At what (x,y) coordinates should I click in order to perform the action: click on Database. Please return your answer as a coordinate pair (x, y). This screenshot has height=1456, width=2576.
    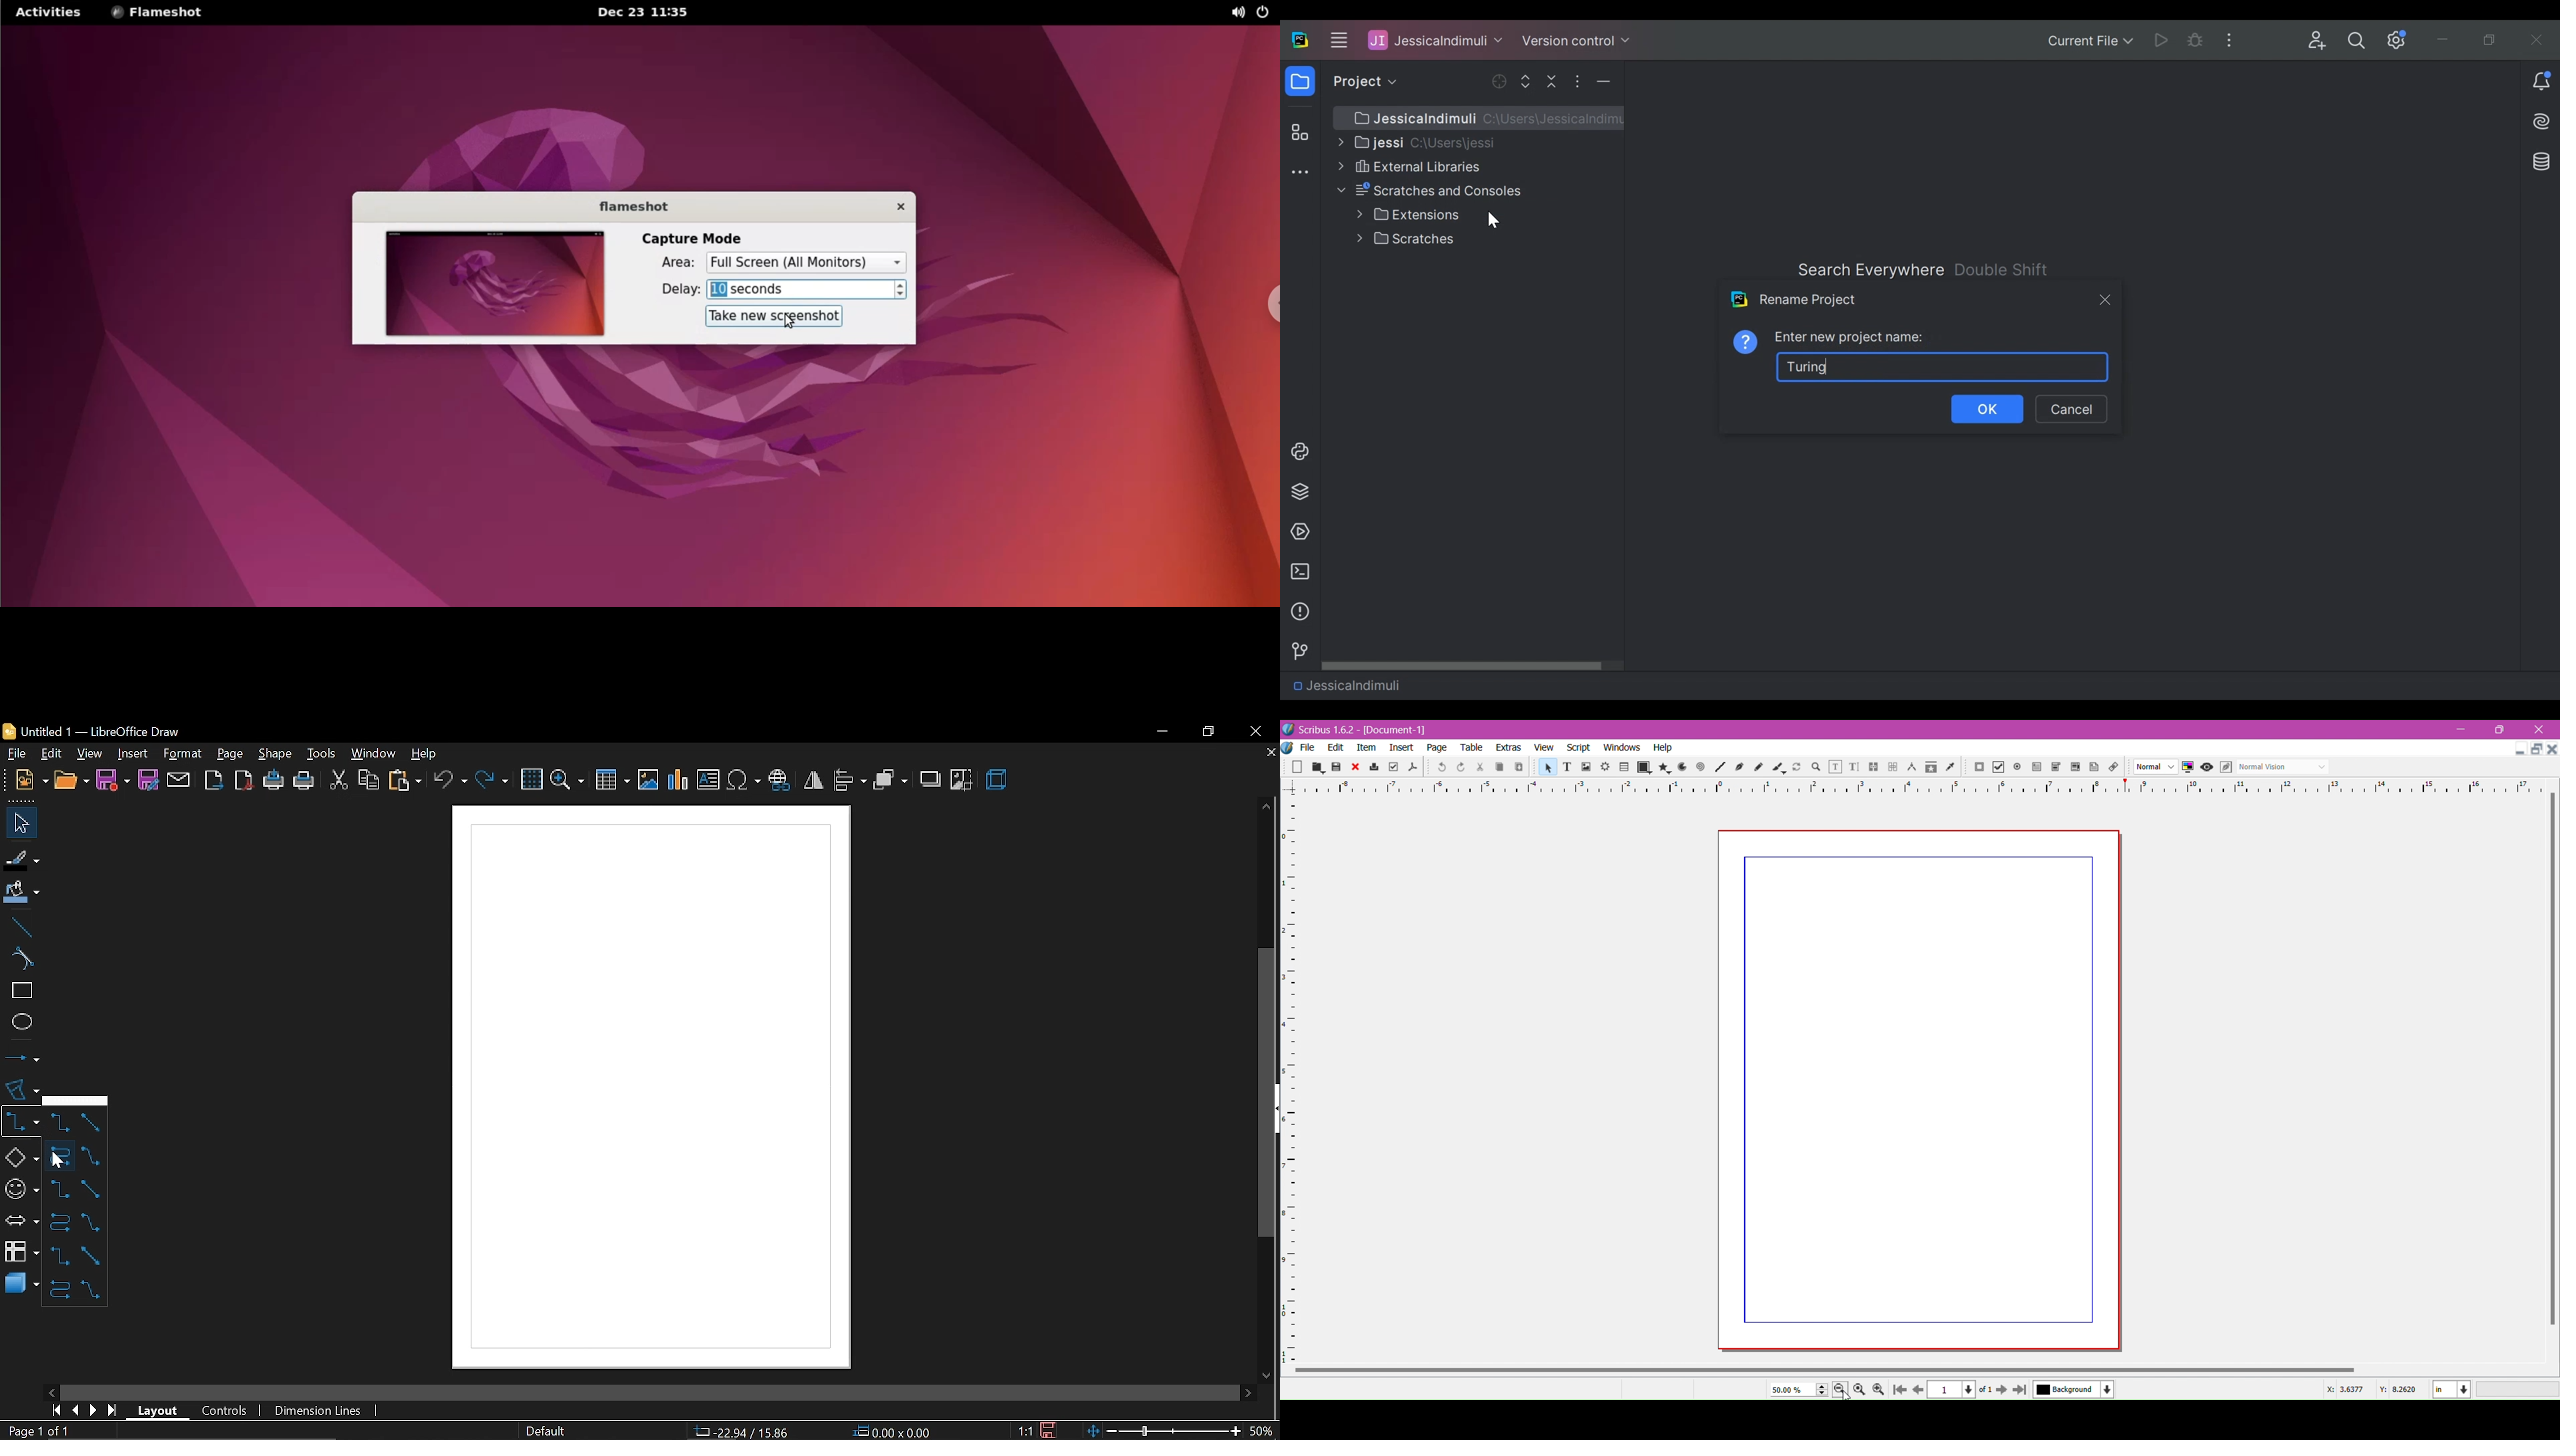
    Looking at the image, I should click on (2539, 161).